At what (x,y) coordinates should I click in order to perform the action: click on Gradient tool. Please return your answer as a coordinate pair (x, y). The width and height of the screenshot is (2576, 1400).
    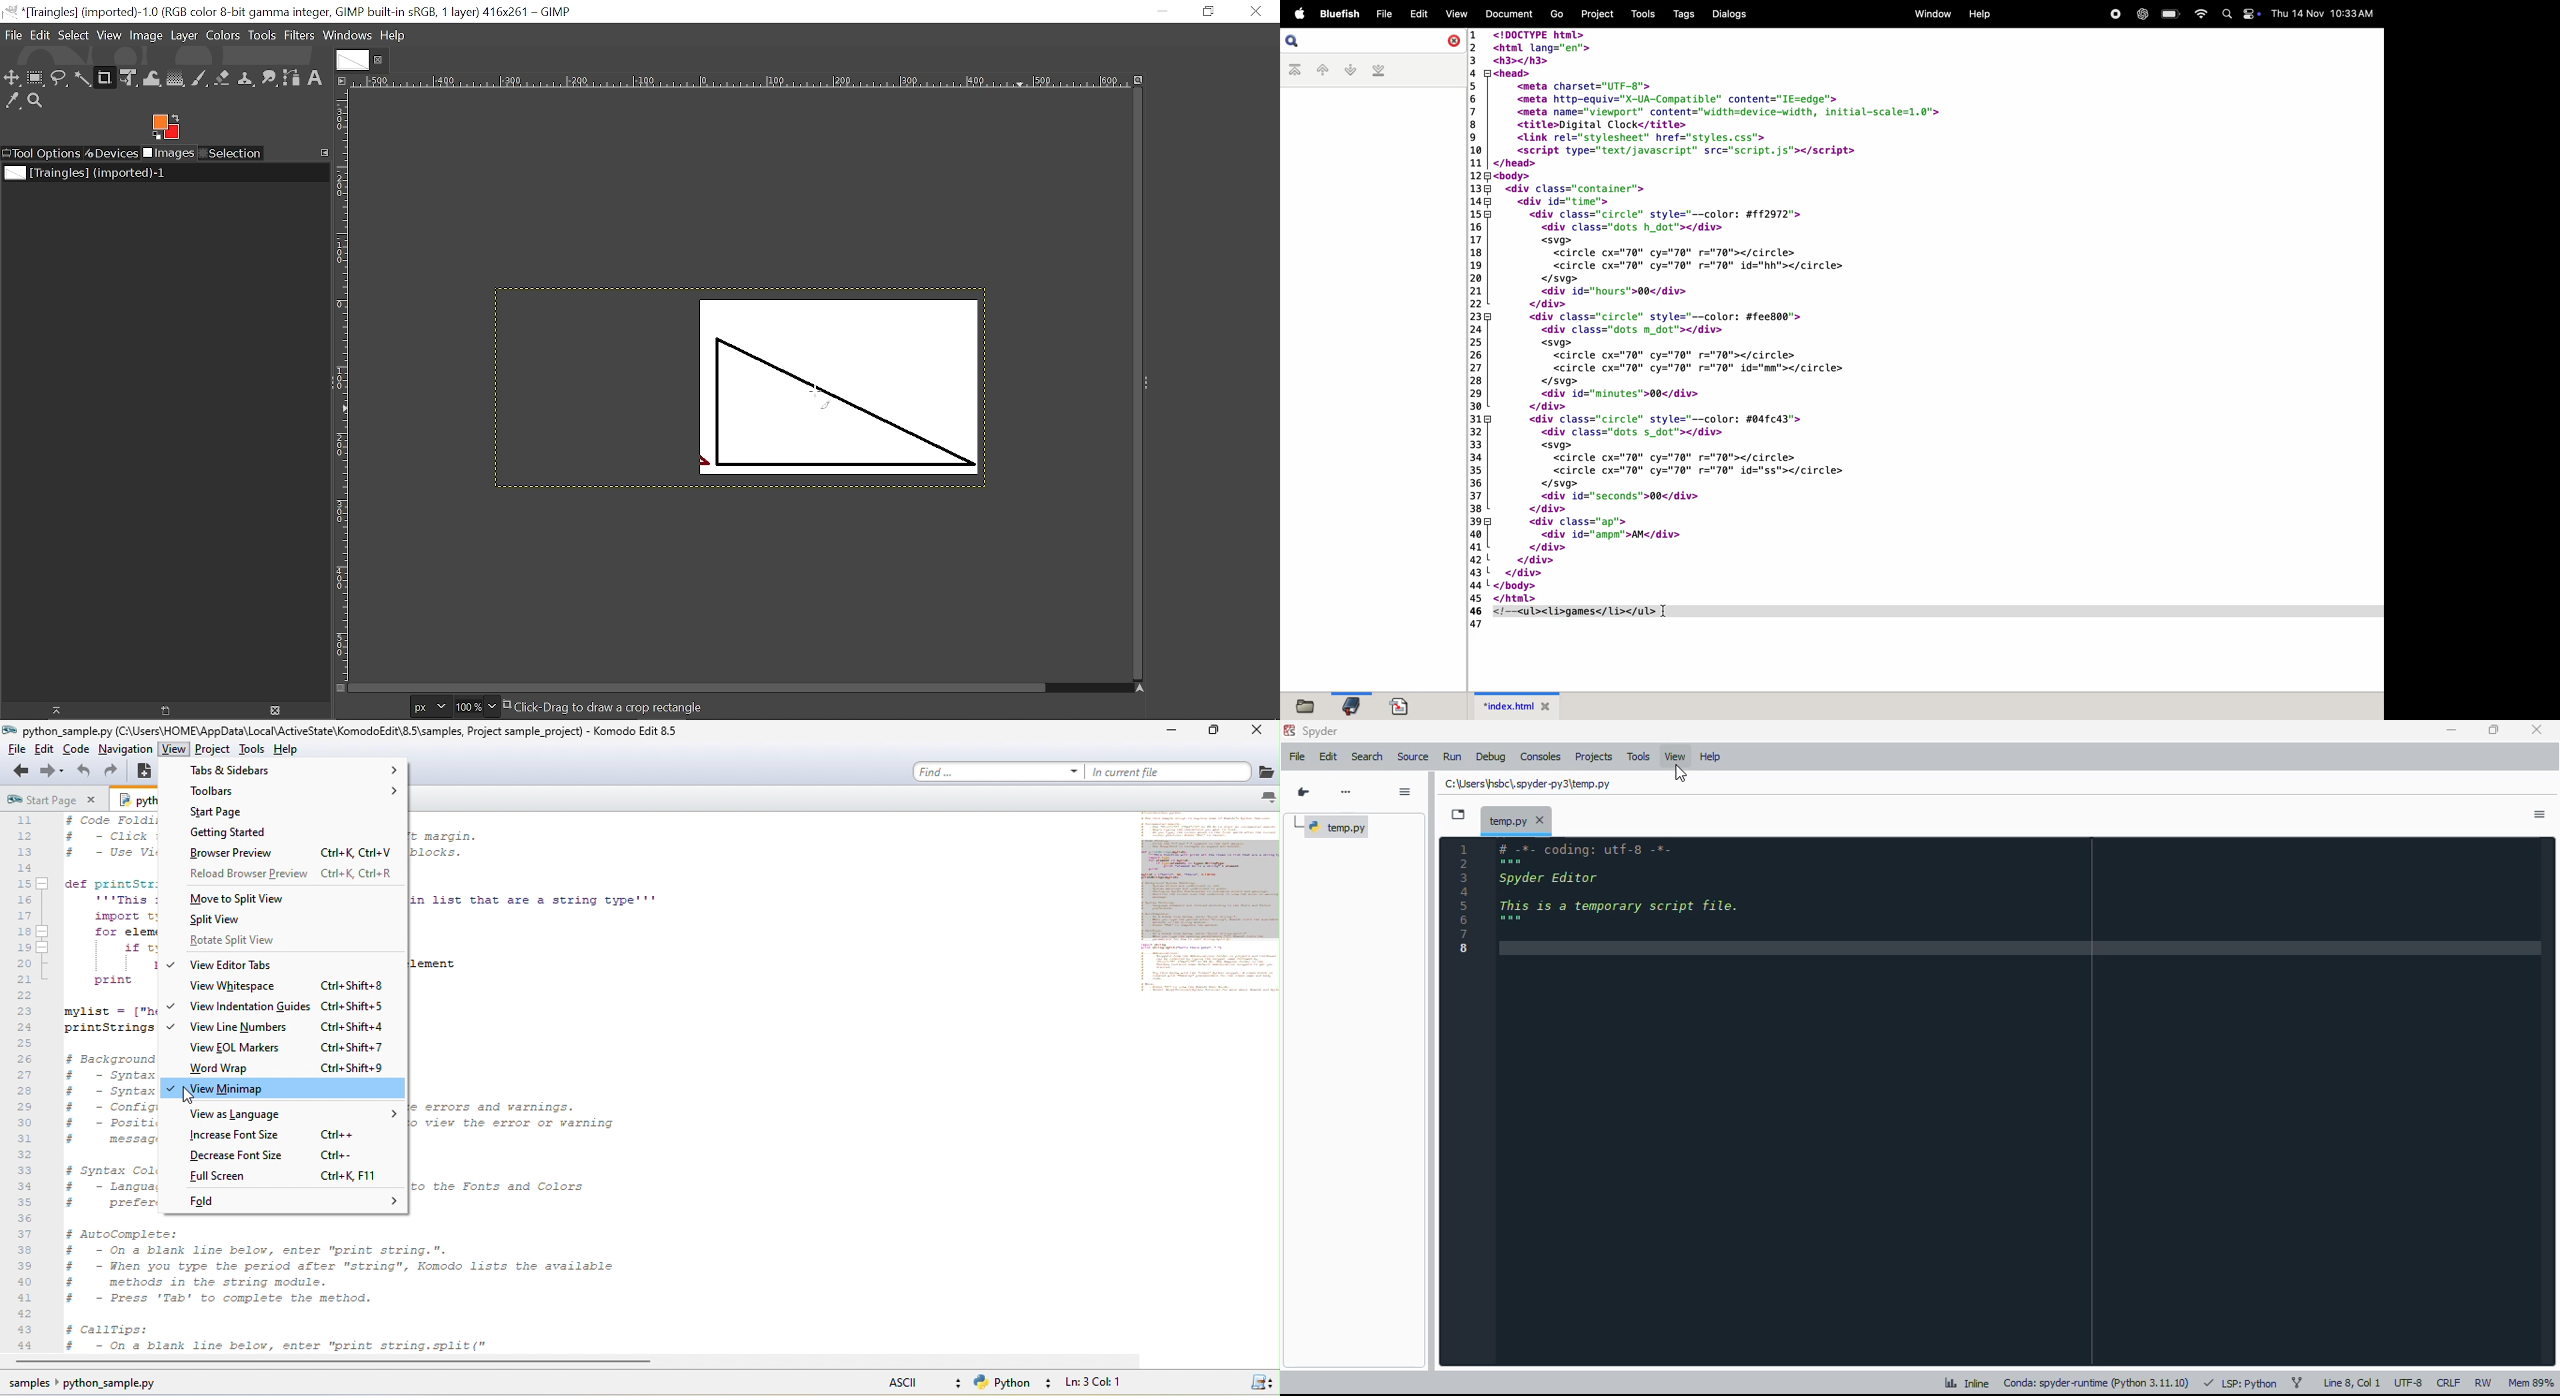
    Looking at the image, I should click on (176, 78).